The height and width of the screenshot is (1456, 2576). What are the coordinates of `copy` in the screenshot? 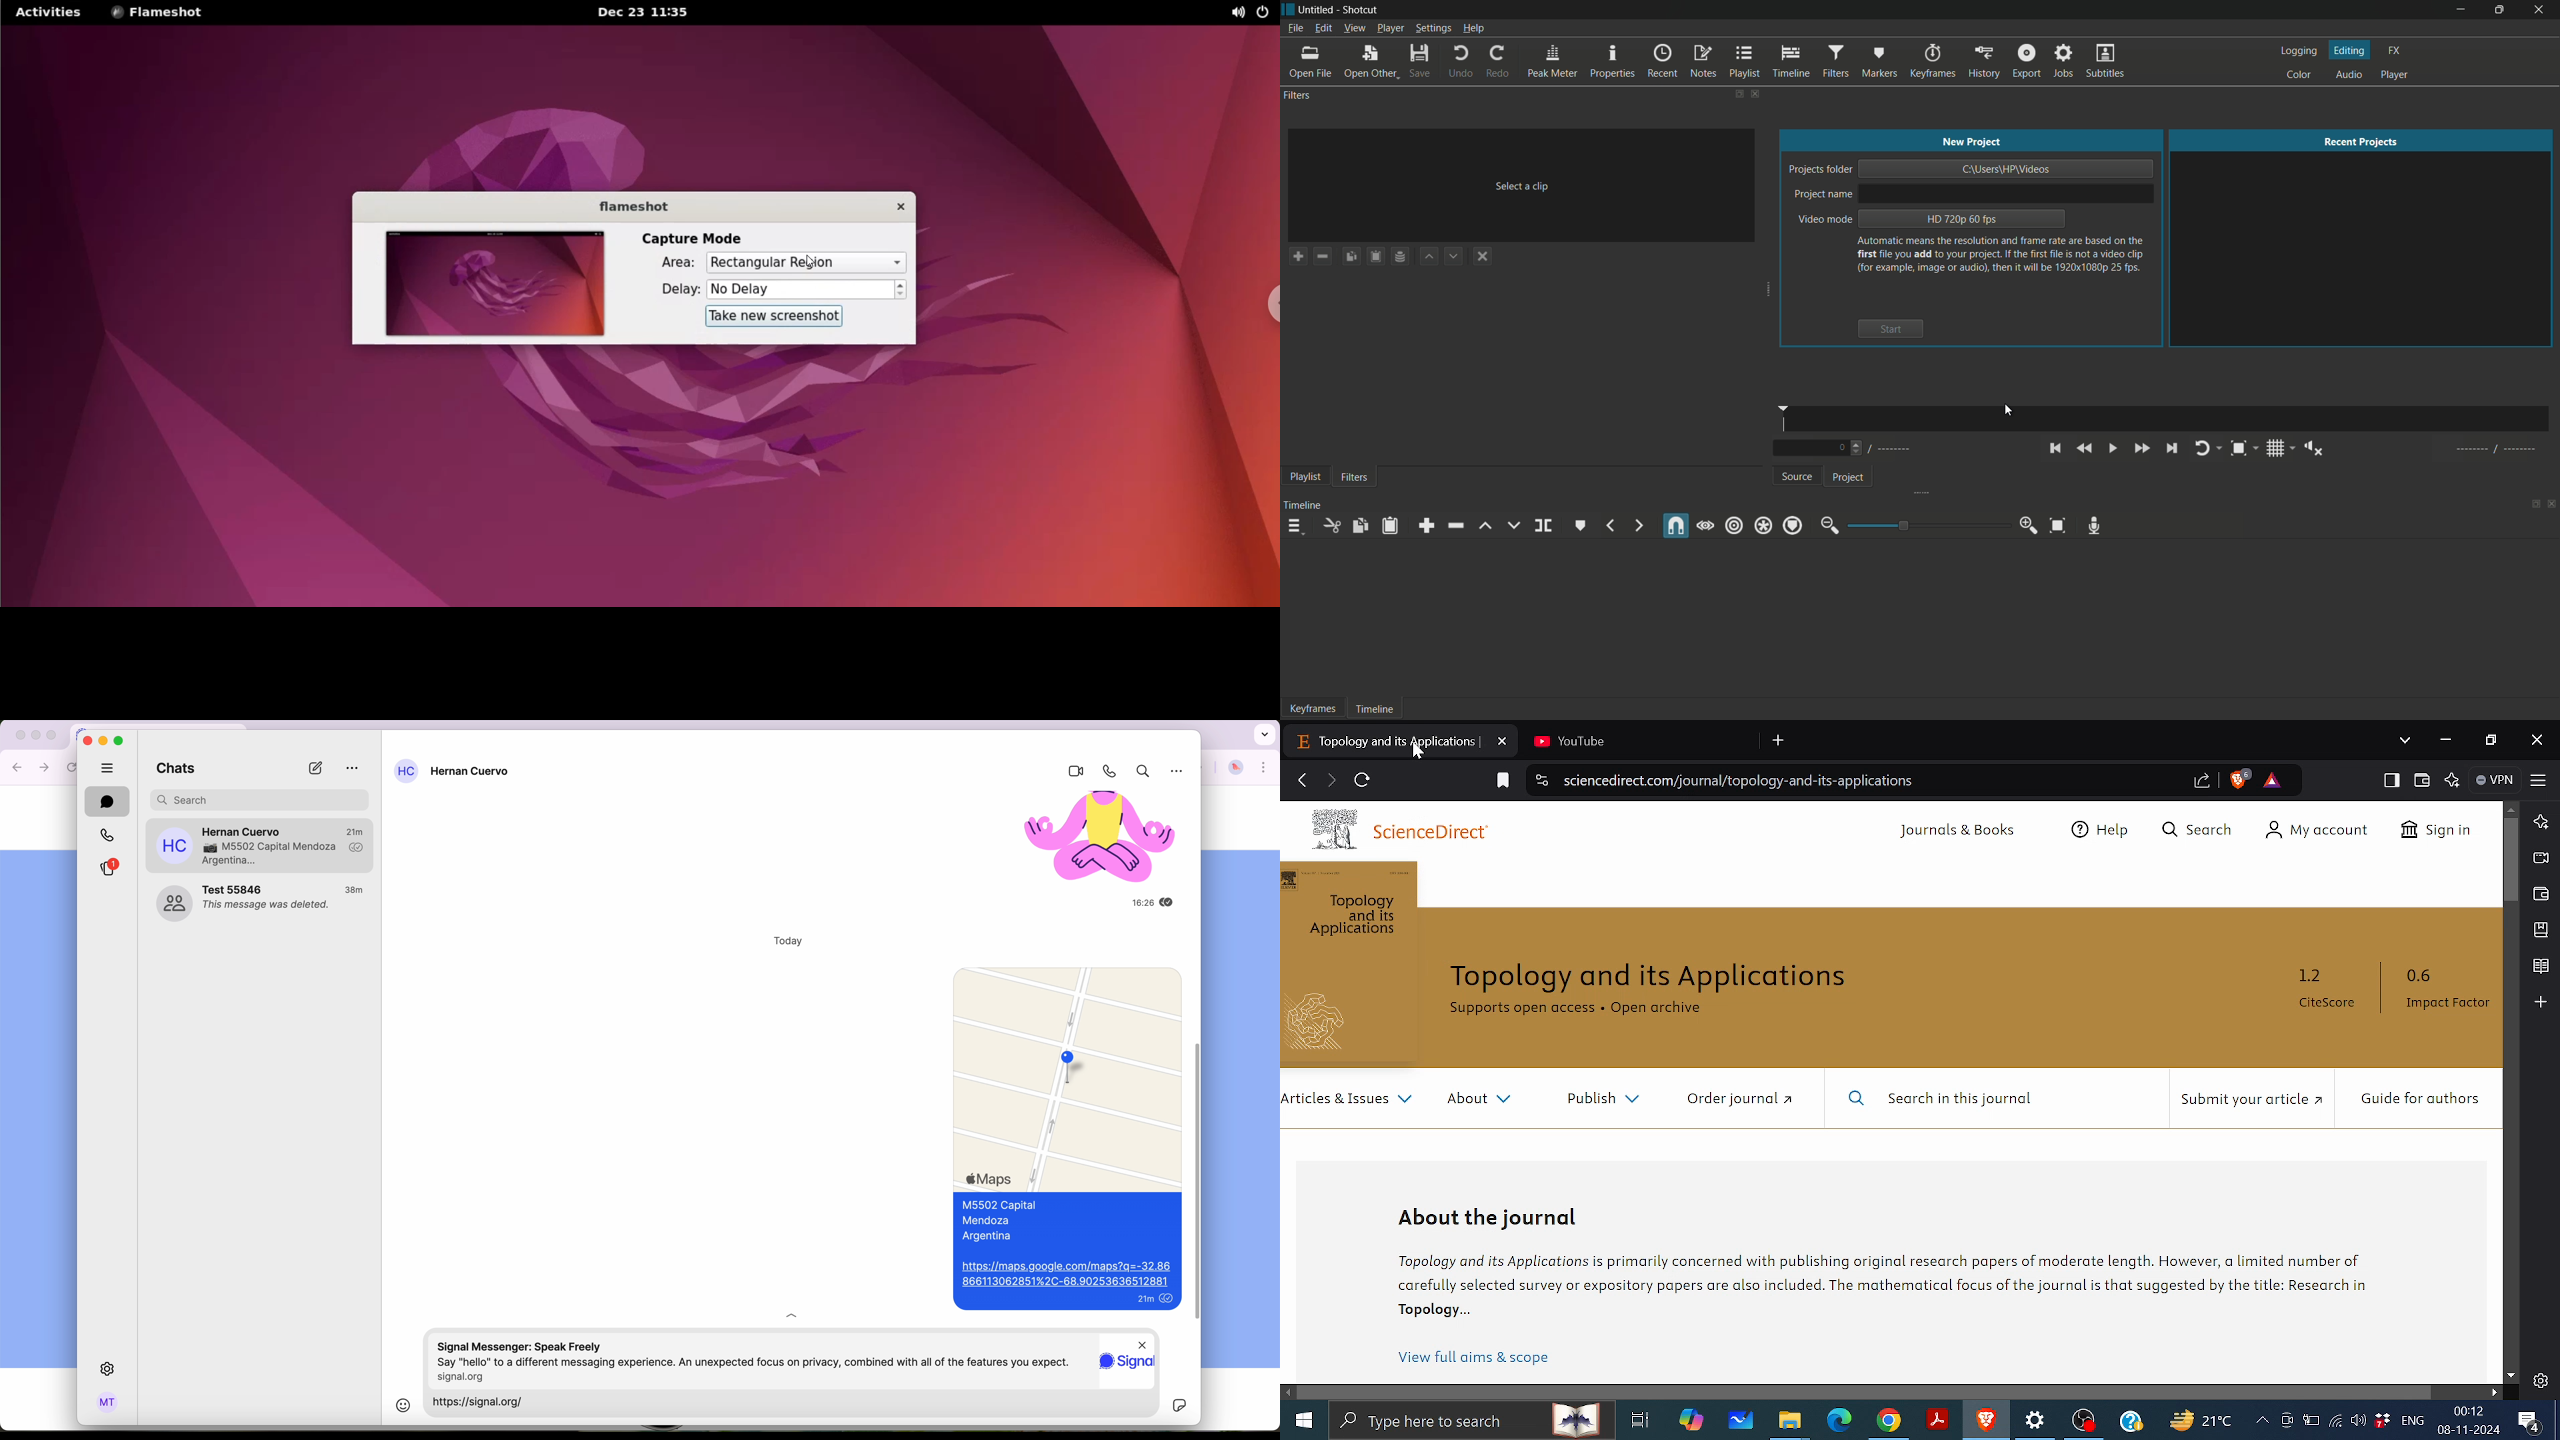 It's located at (1361, 527).